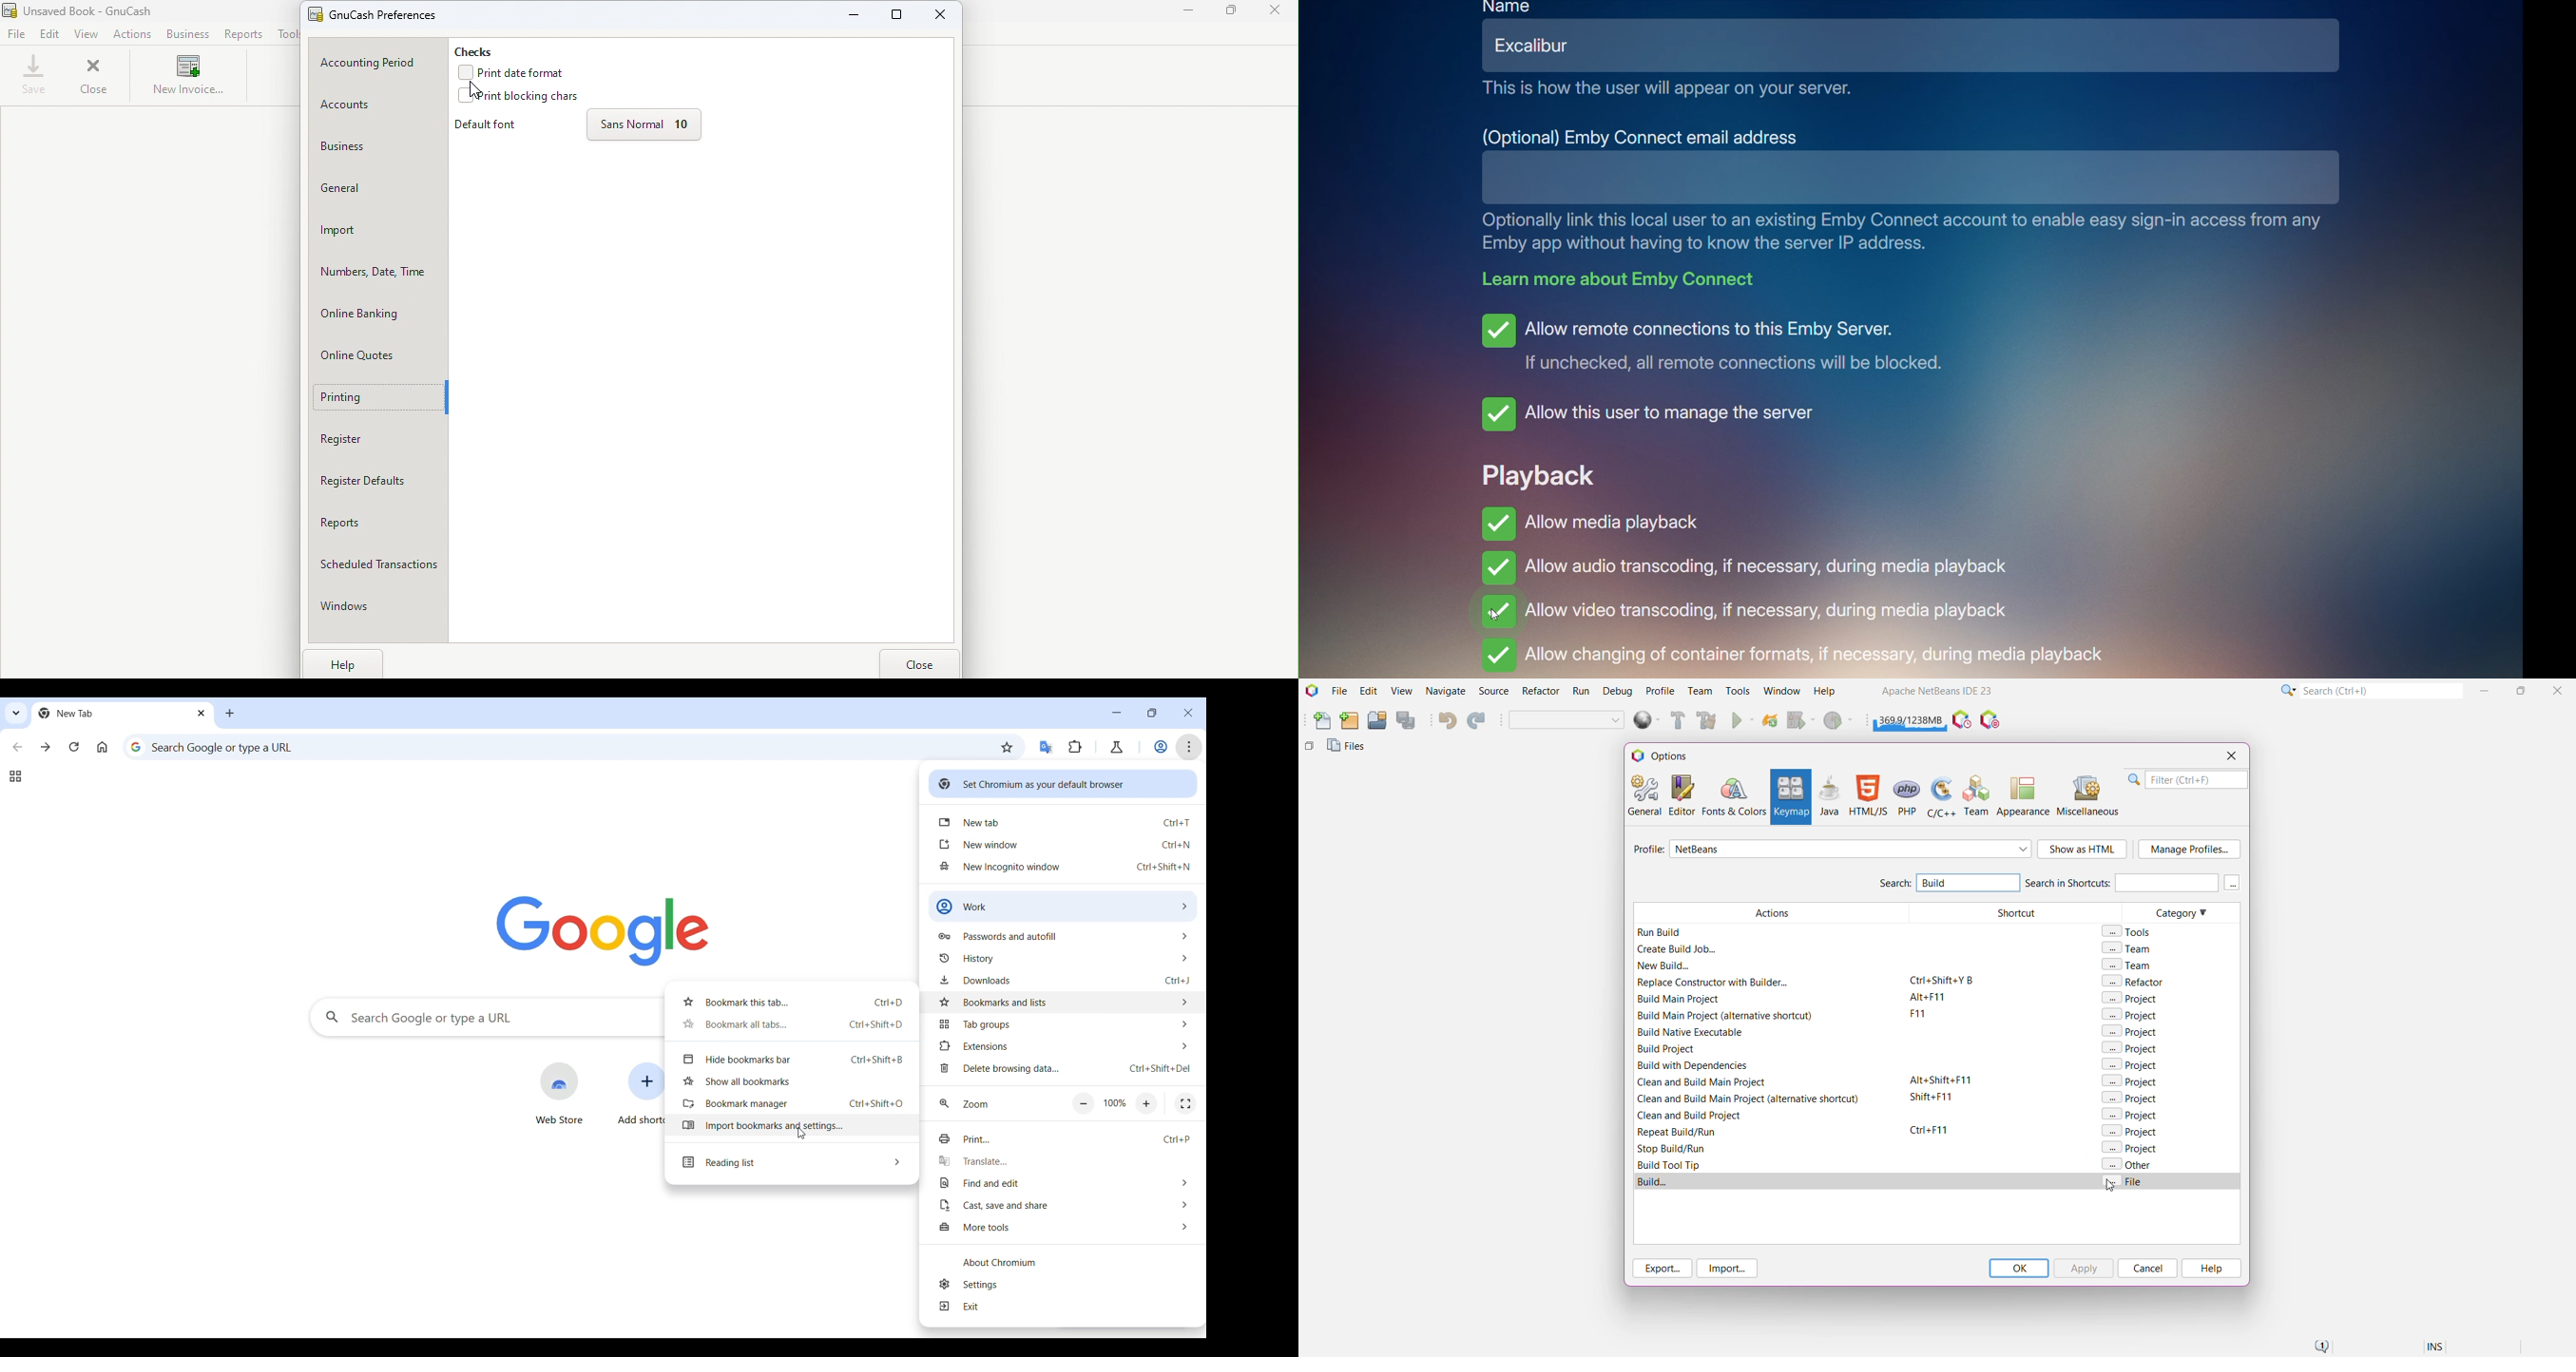  I want to click on Work, so click(1063, 906).